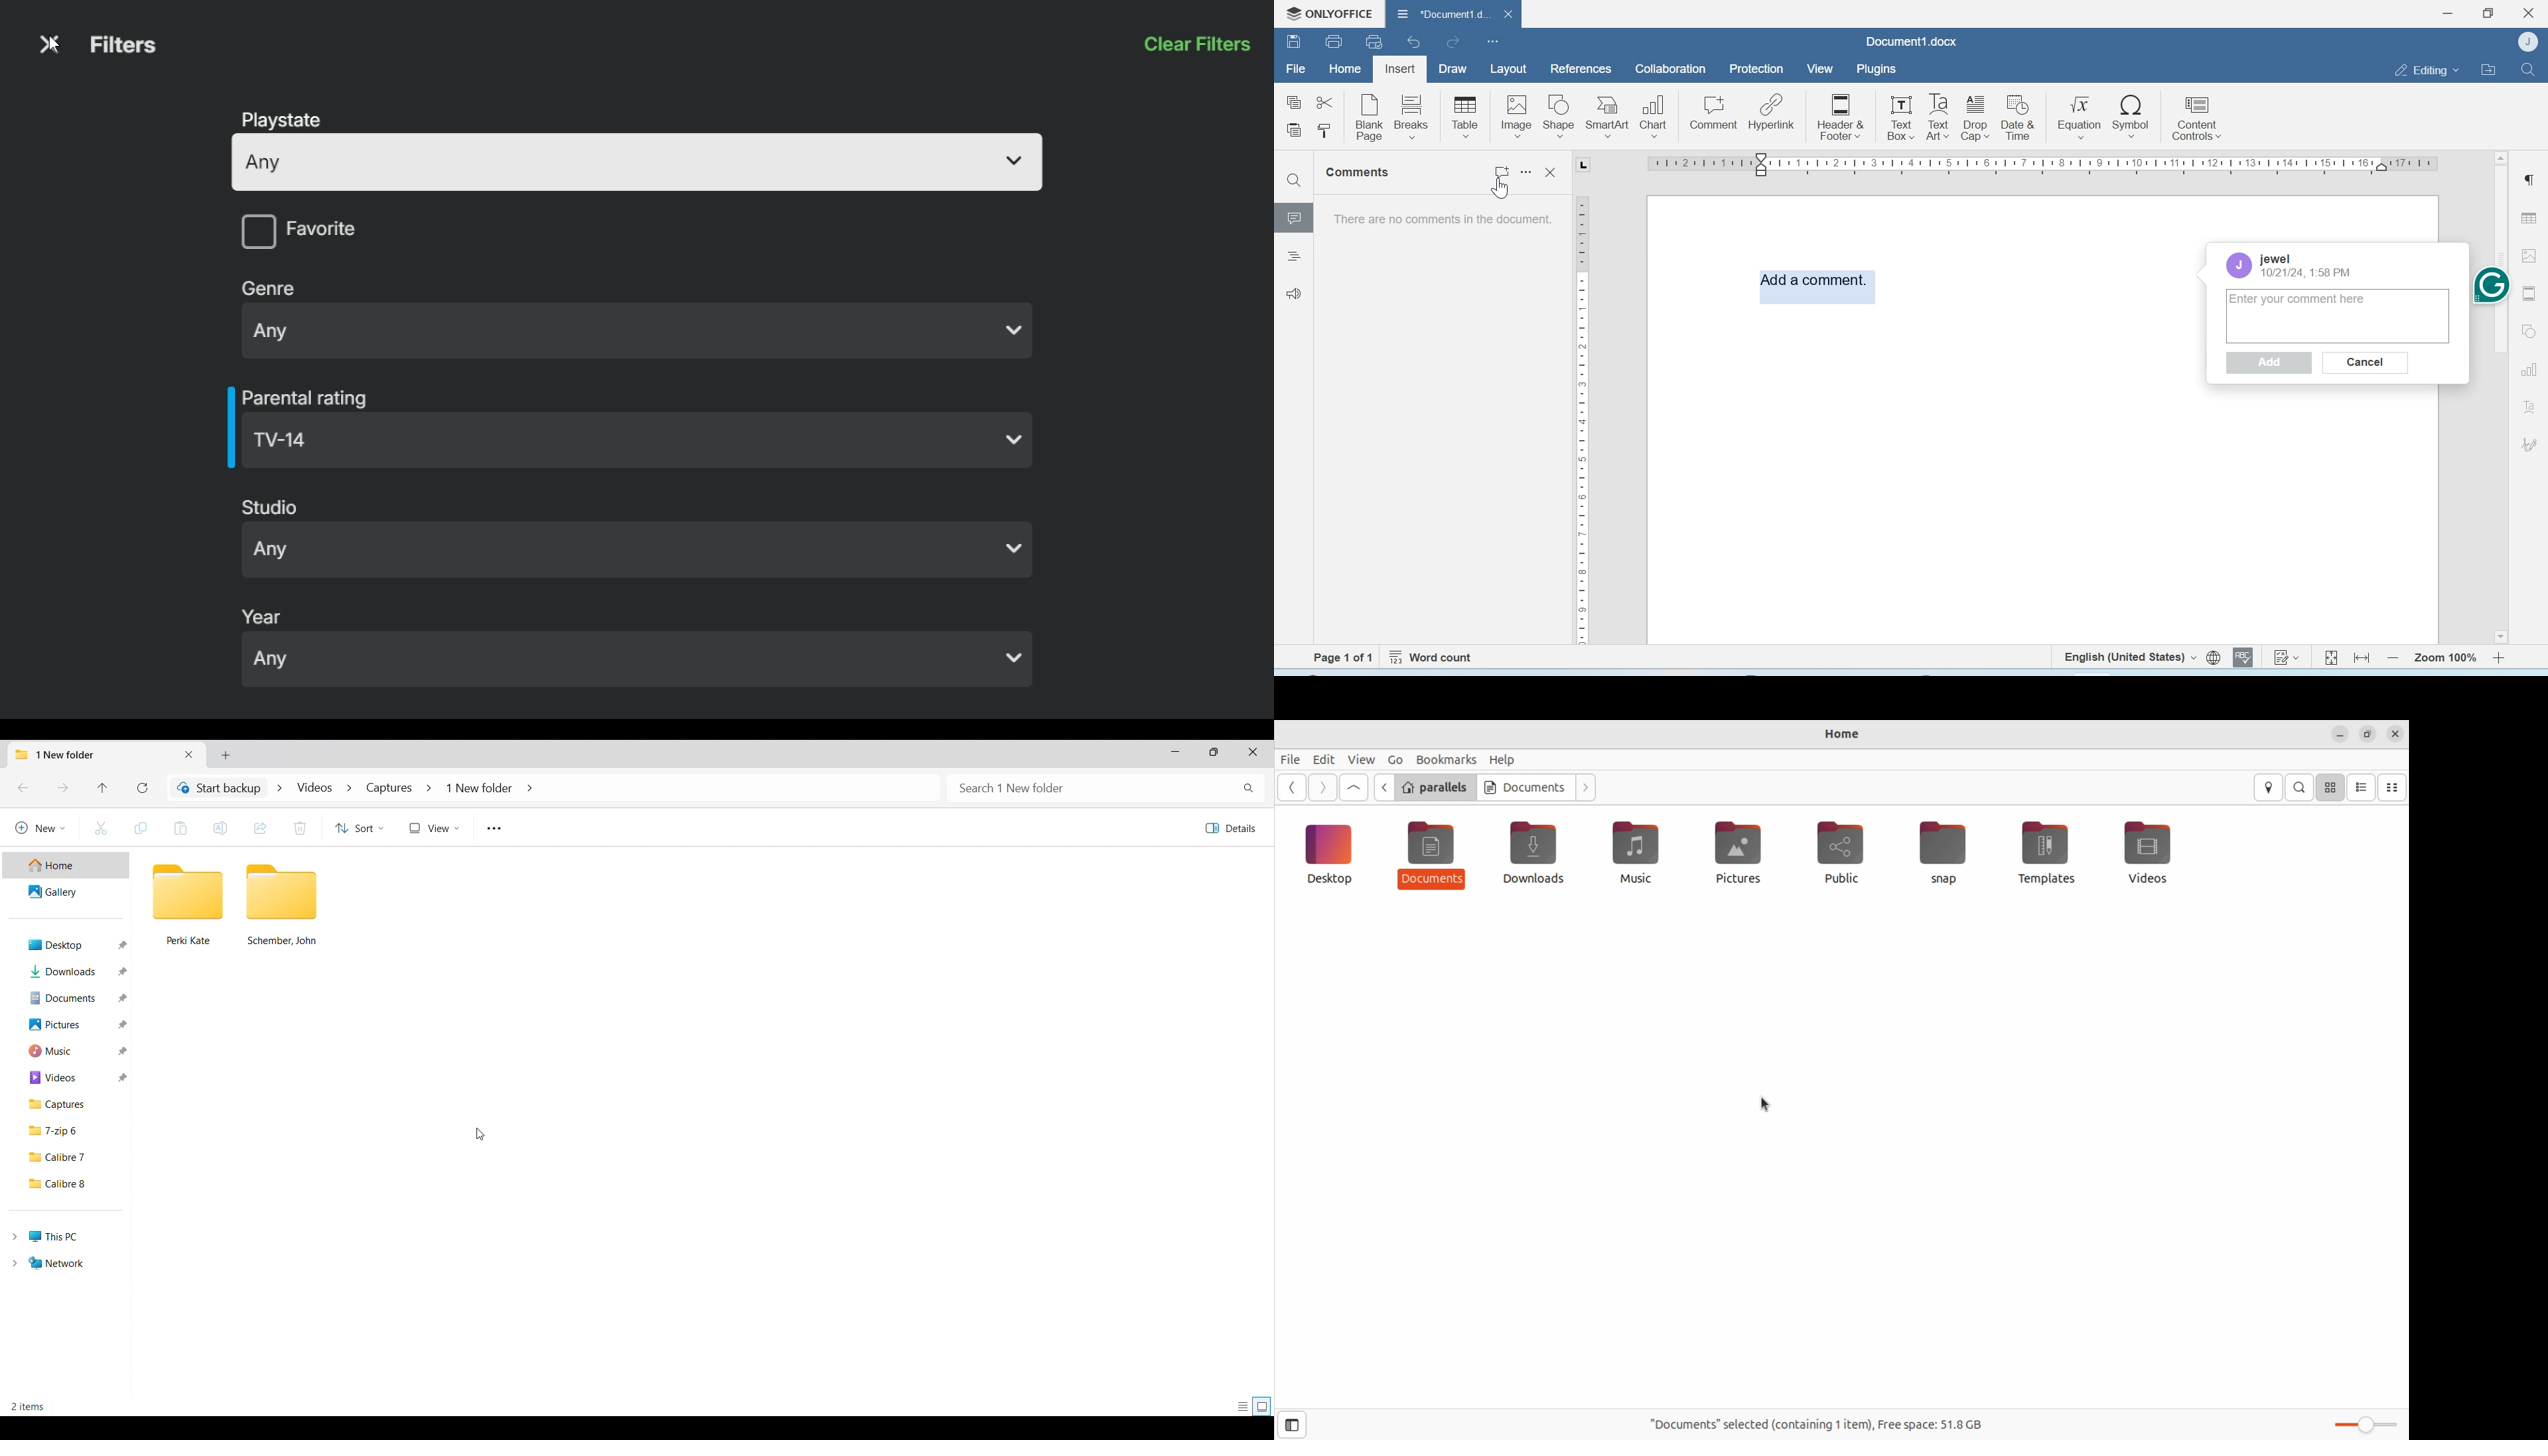  Describe the element at coordinates (1671, 69) in the screenshot. I see `Collaboration` at that location.